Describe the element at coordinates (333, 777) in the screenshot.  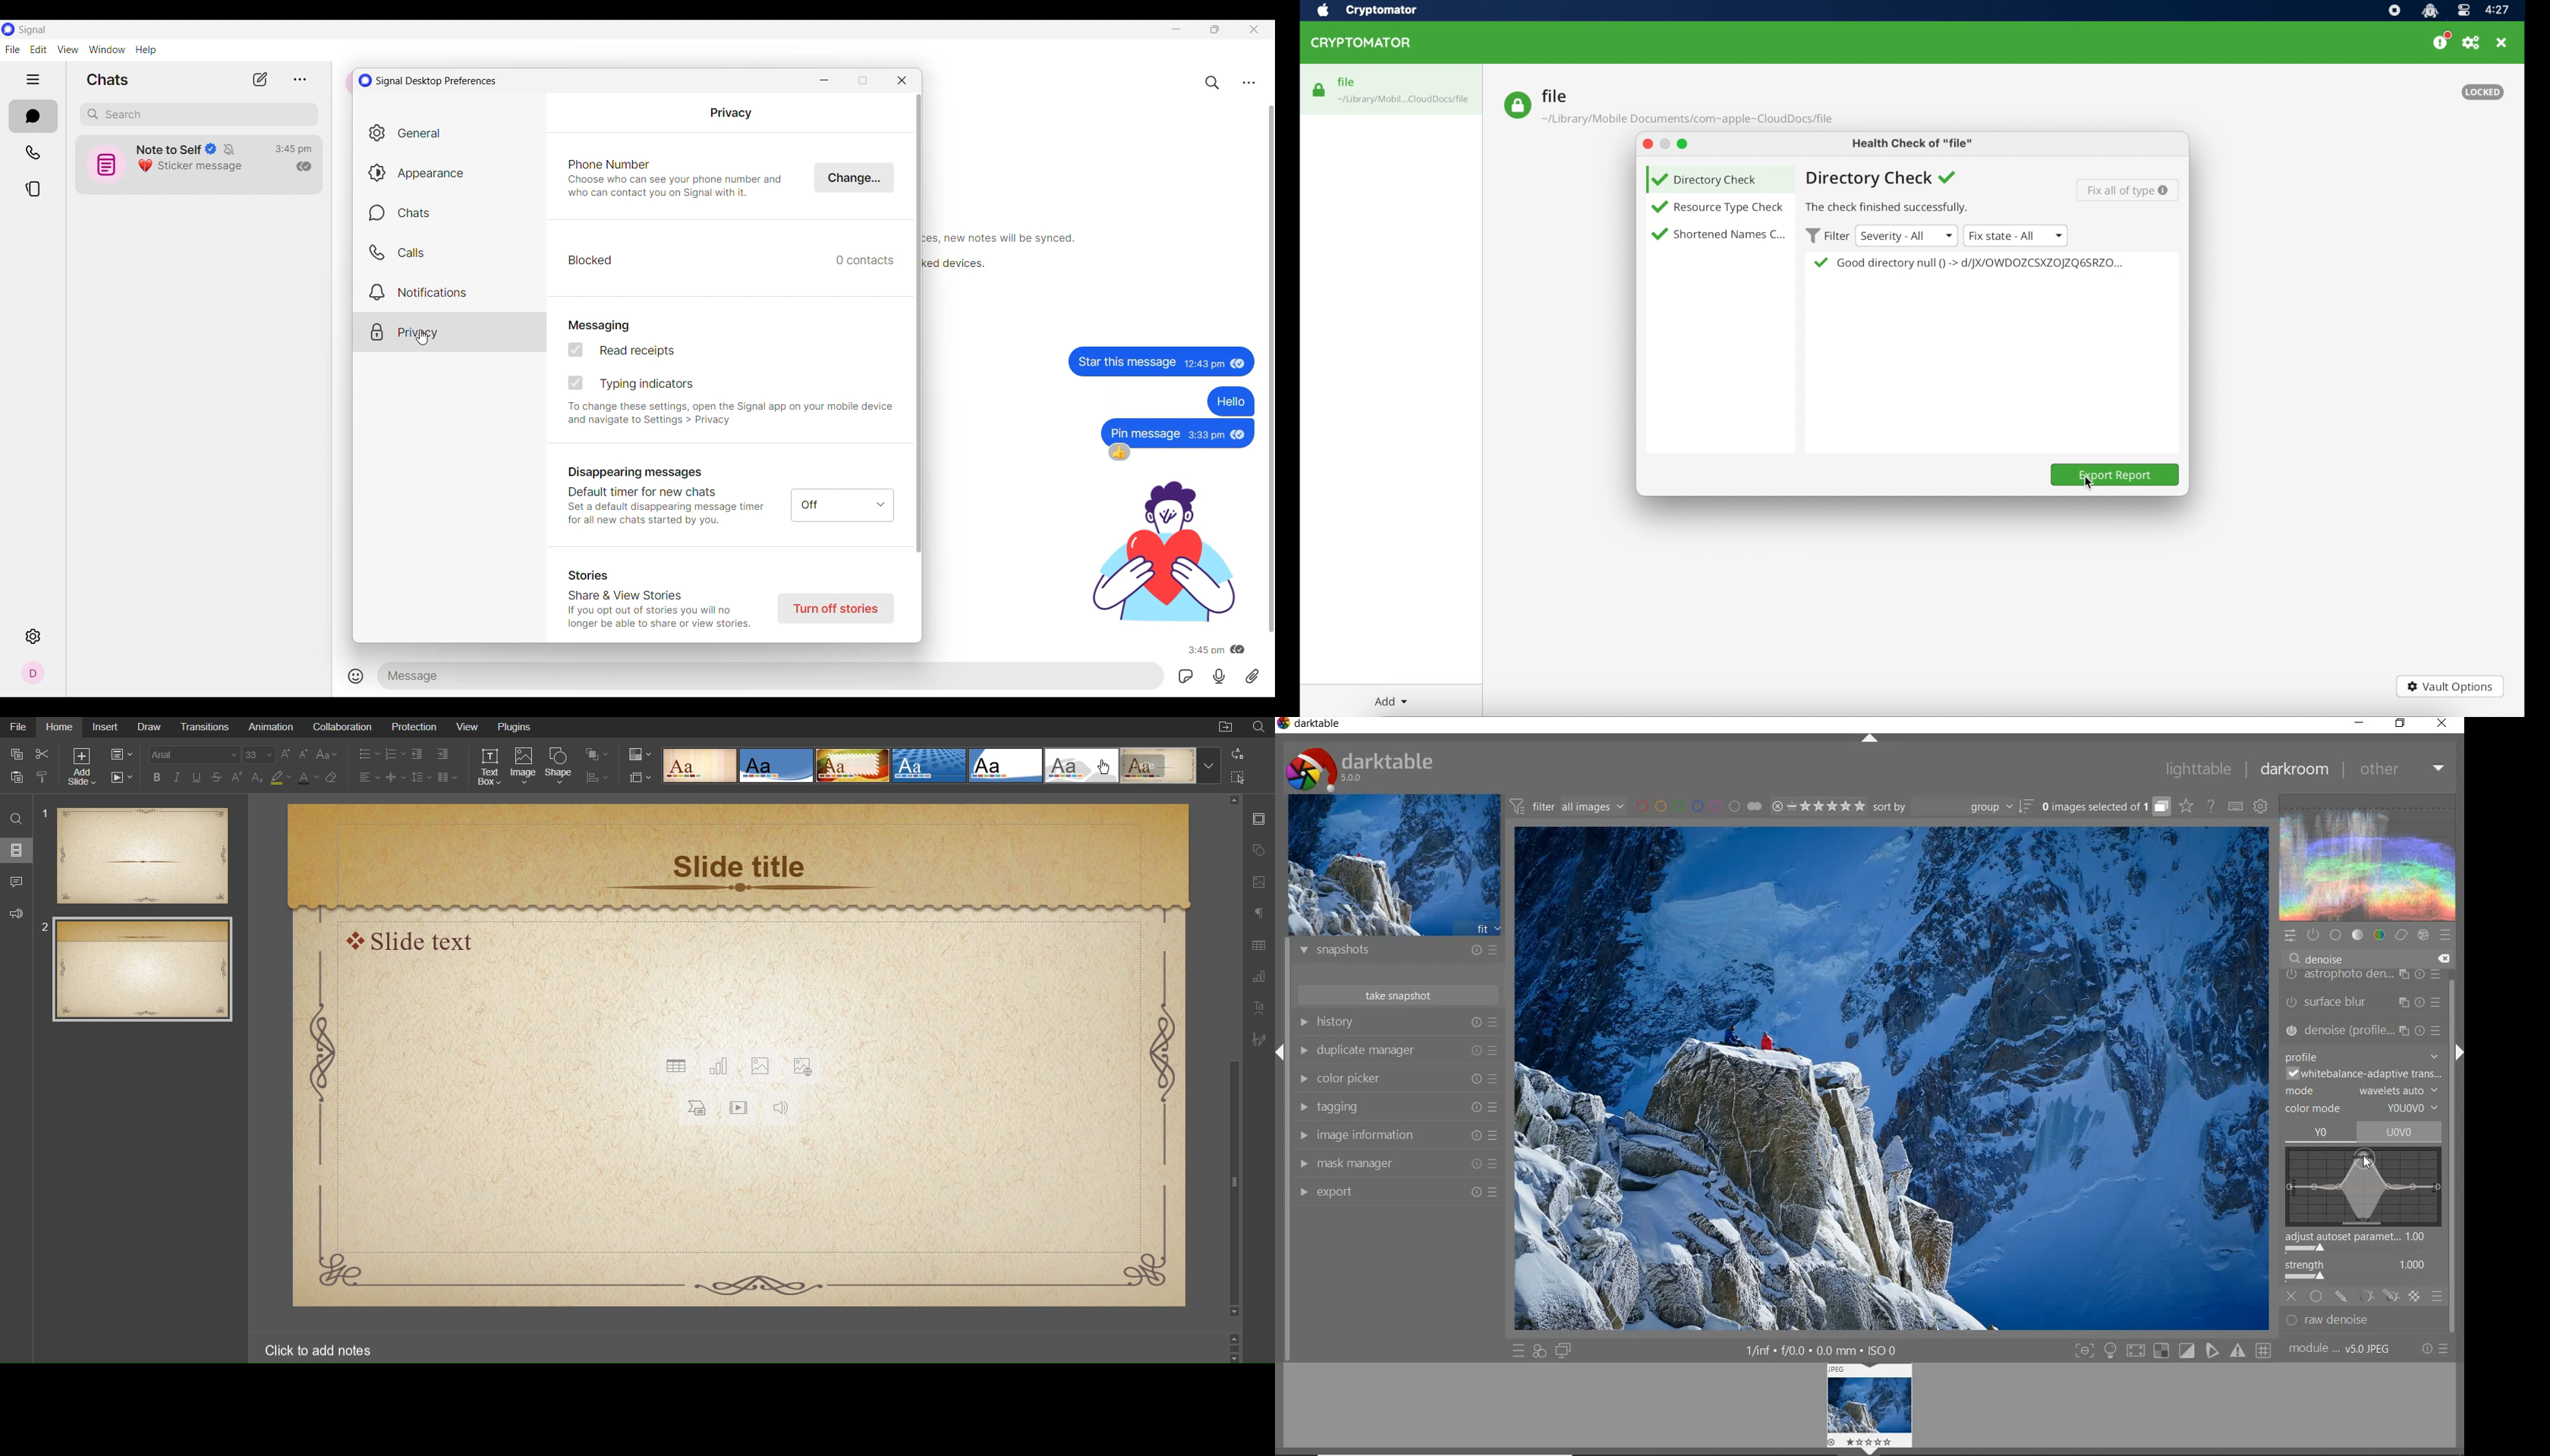
I see `Erase` at that location.